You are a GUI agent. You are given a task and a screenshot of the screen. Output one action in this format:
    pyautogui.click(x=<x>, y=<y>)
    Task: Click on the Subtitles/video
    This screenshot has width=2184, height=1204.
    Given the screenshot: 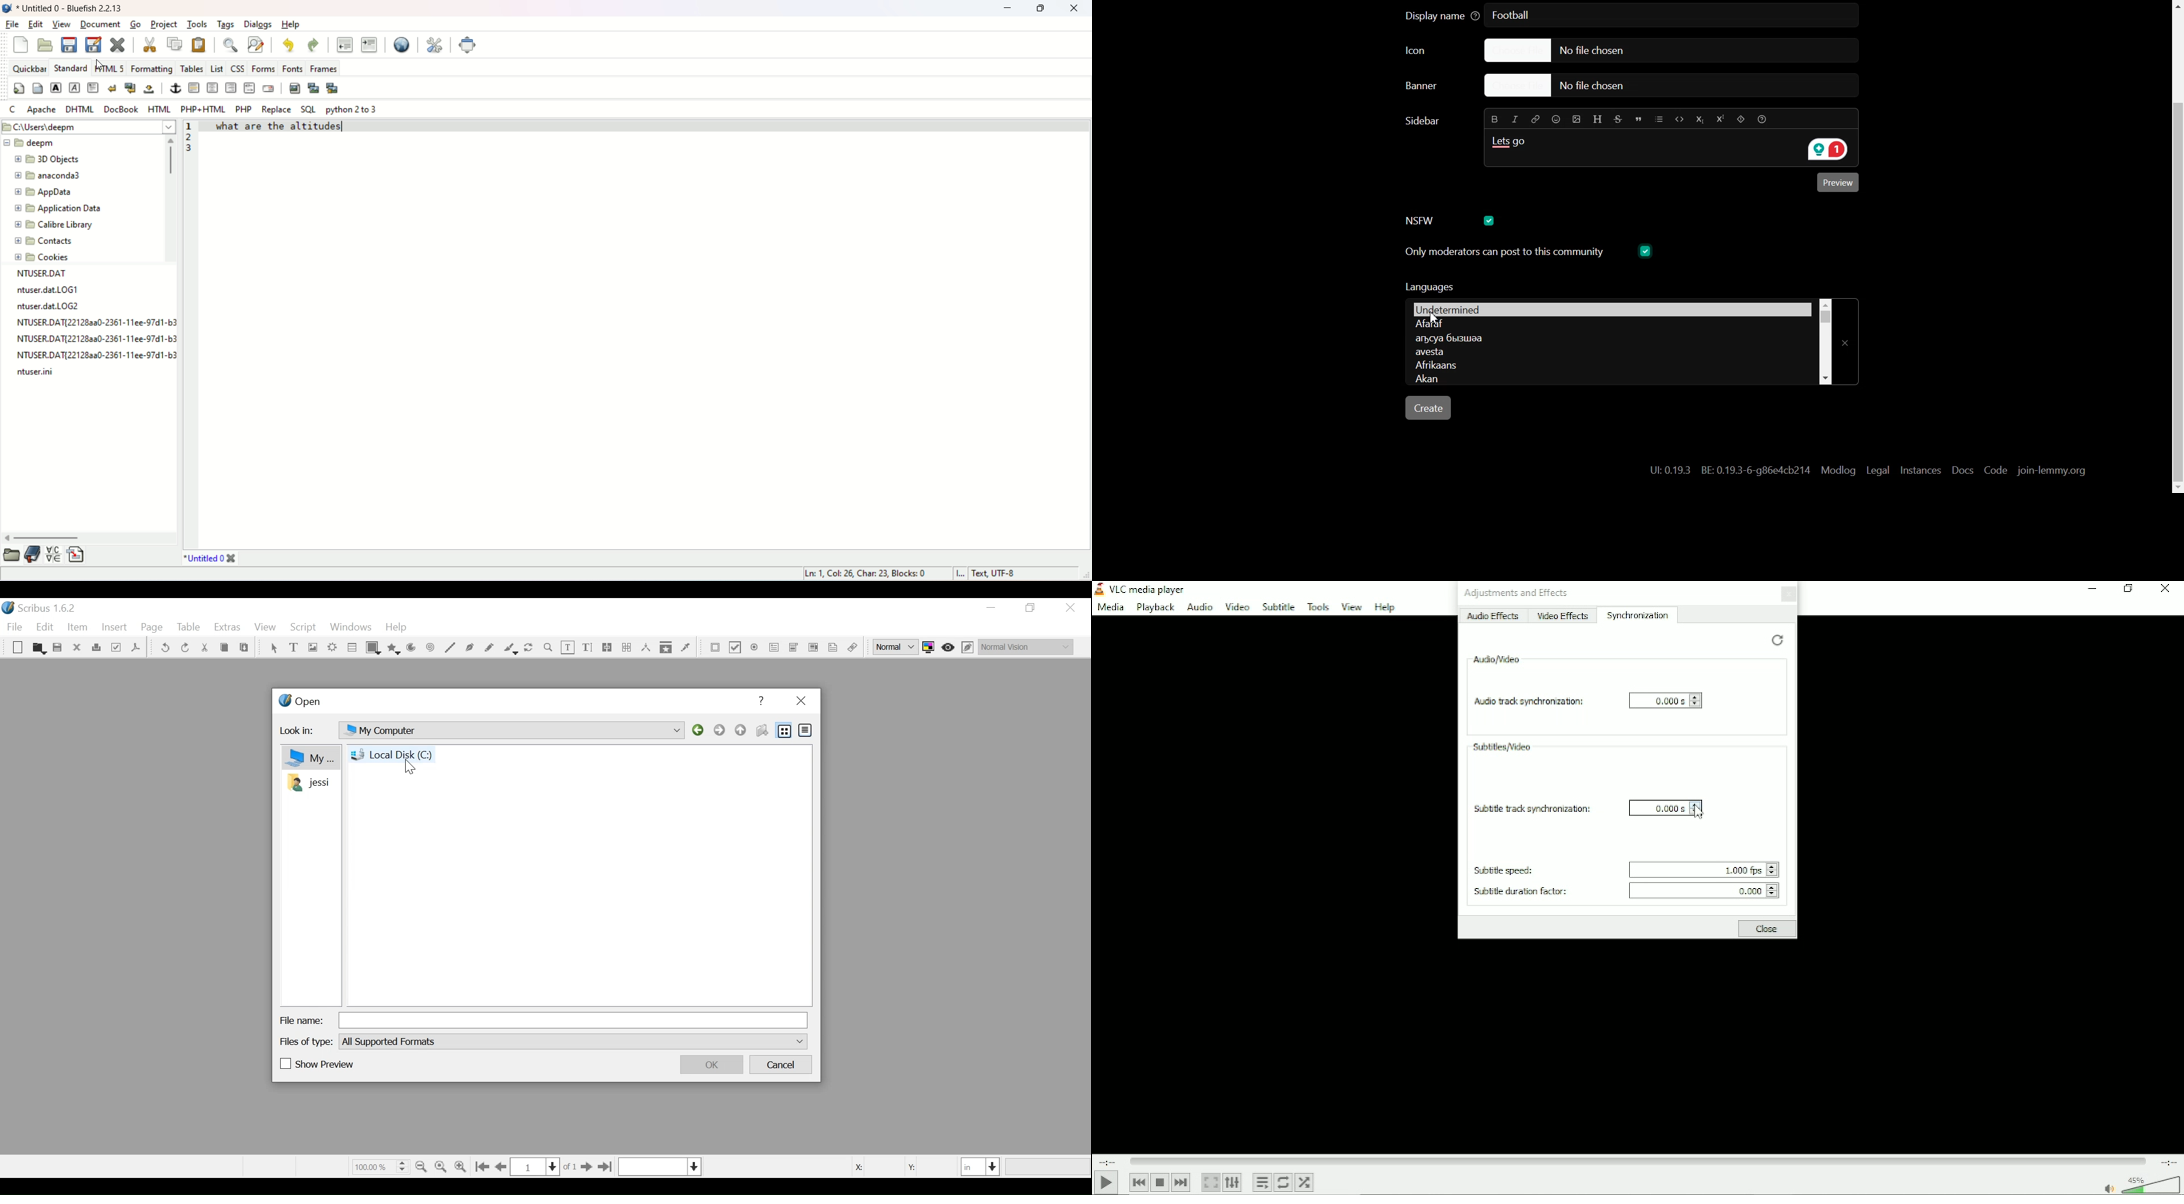 What is the action you would take?
    pyautogui.click(x=1502, y=746)
    